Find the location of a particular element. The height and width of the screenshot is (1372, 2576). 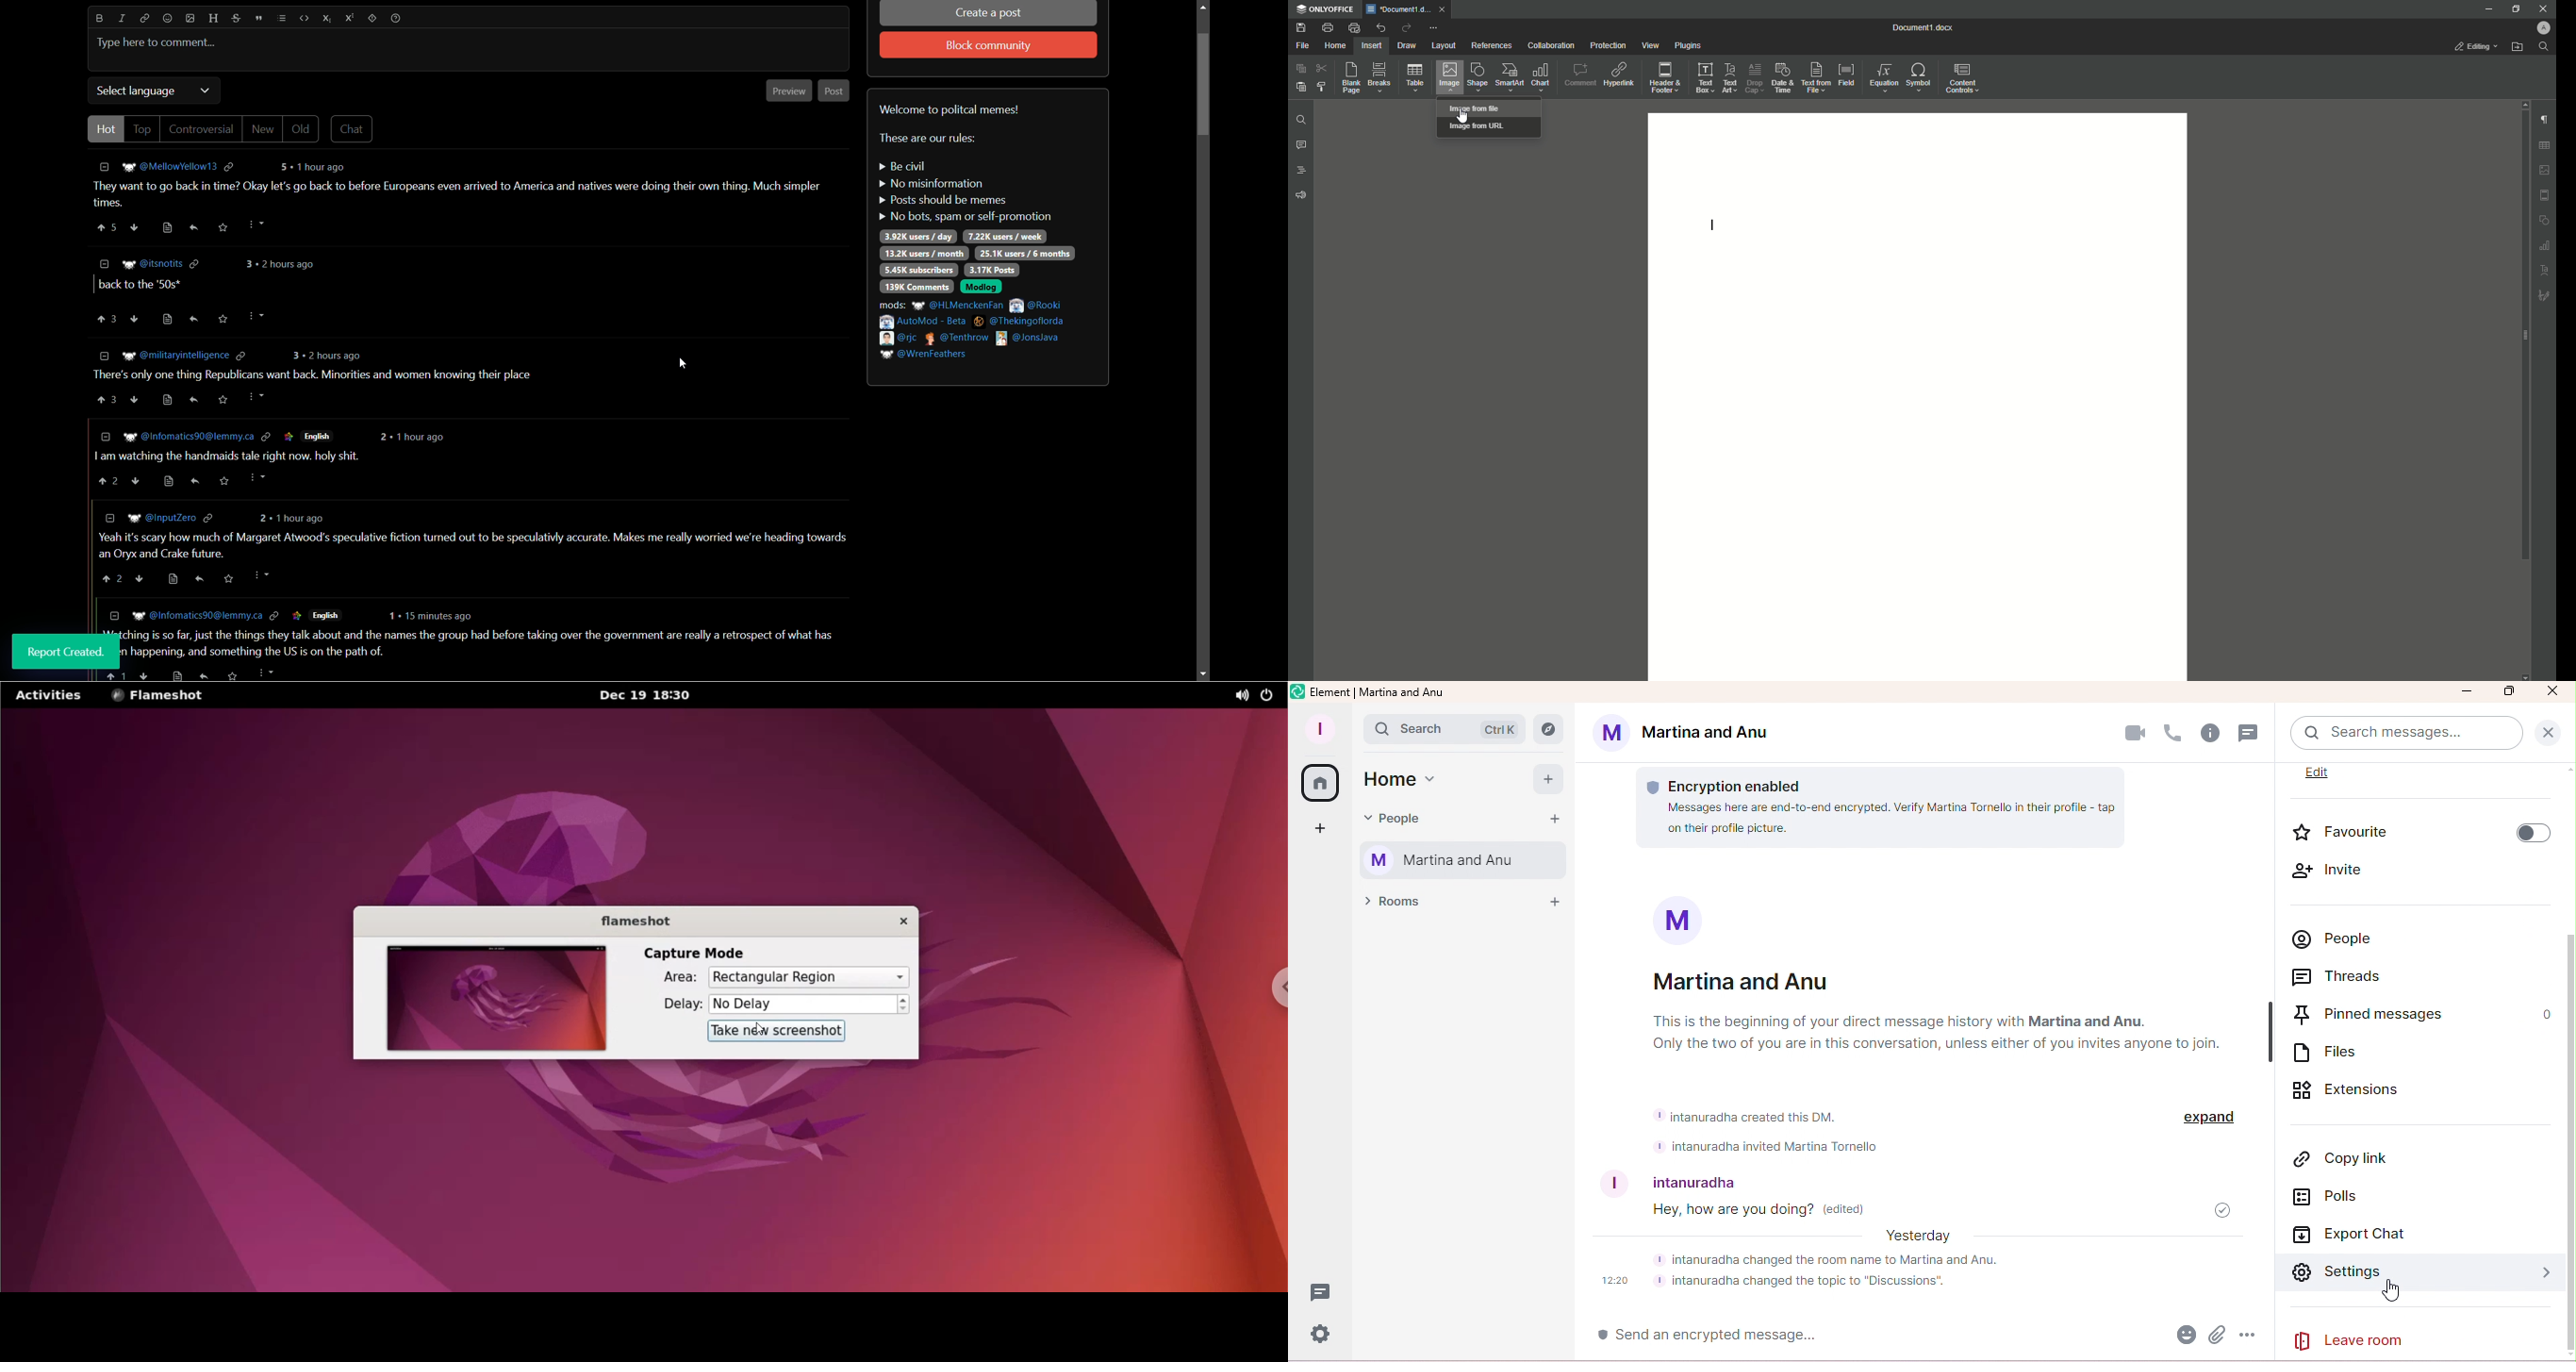

I is located at coordinates (1608, 1184).